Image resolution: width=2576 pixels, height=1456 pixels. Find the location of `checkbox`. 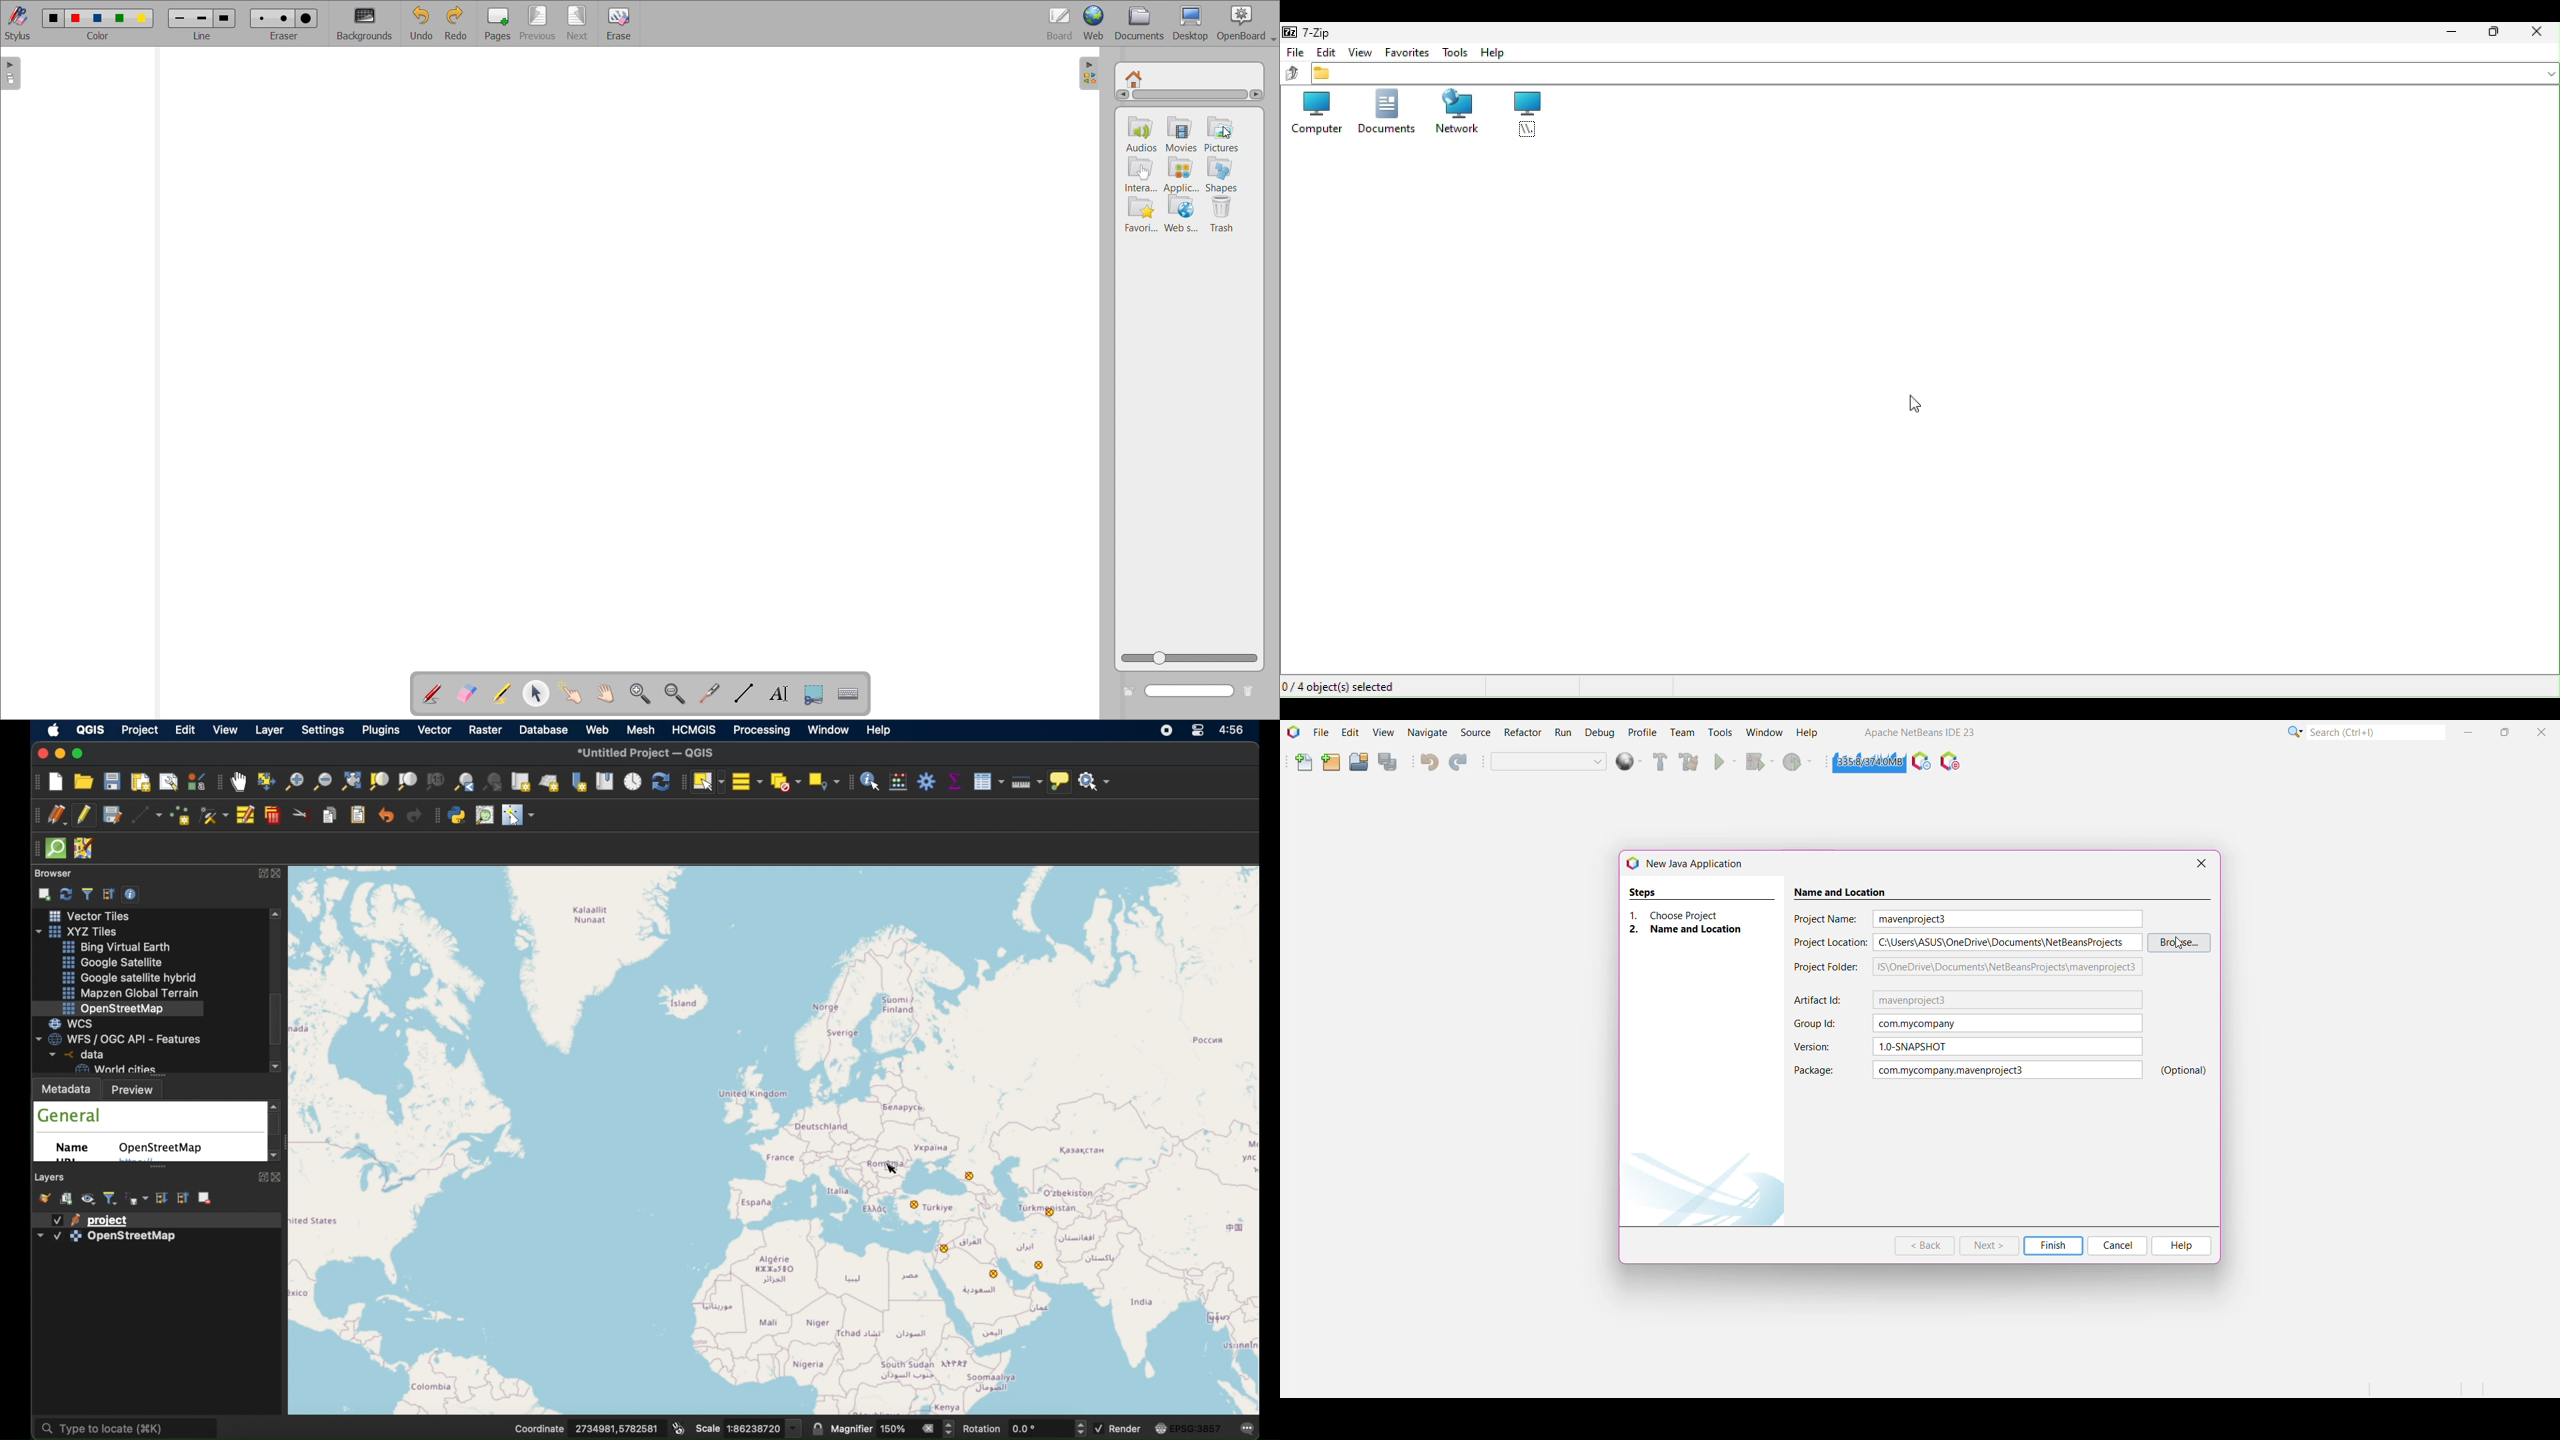

checkbox is located at coordinates (1099, 1429).